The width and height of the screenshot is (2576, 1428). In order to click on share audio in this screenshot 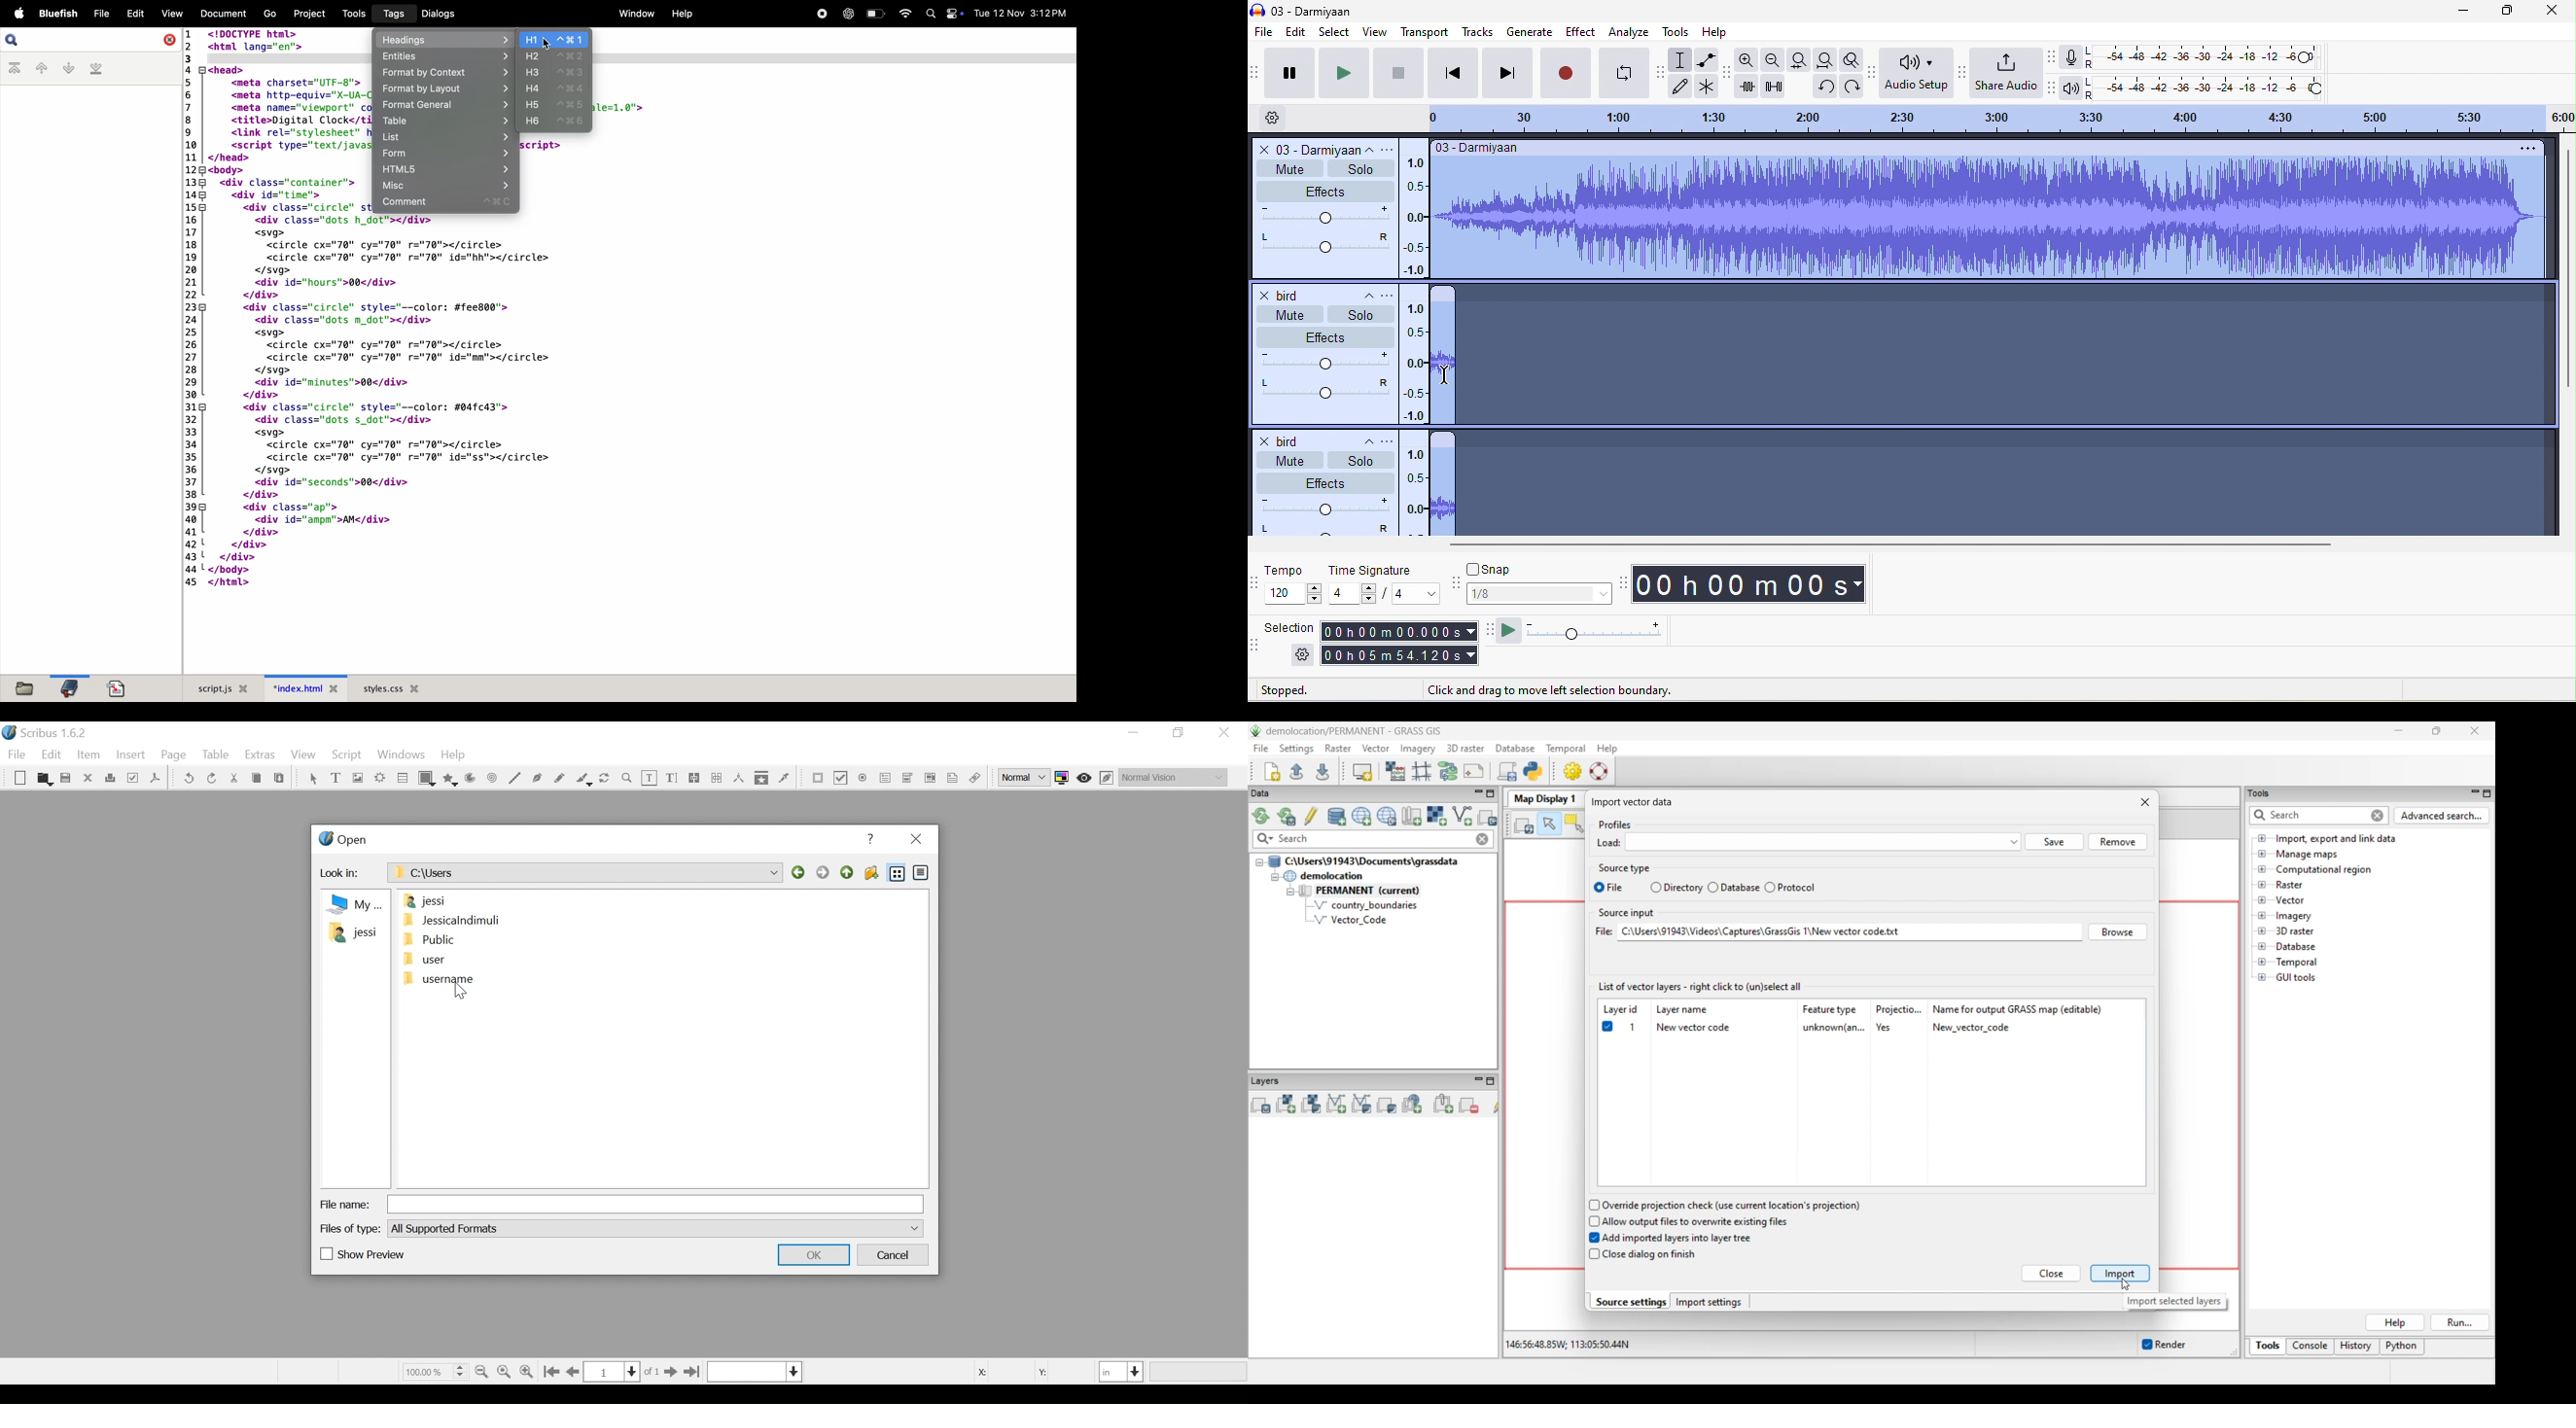, I will do `click(2007, 73)`.